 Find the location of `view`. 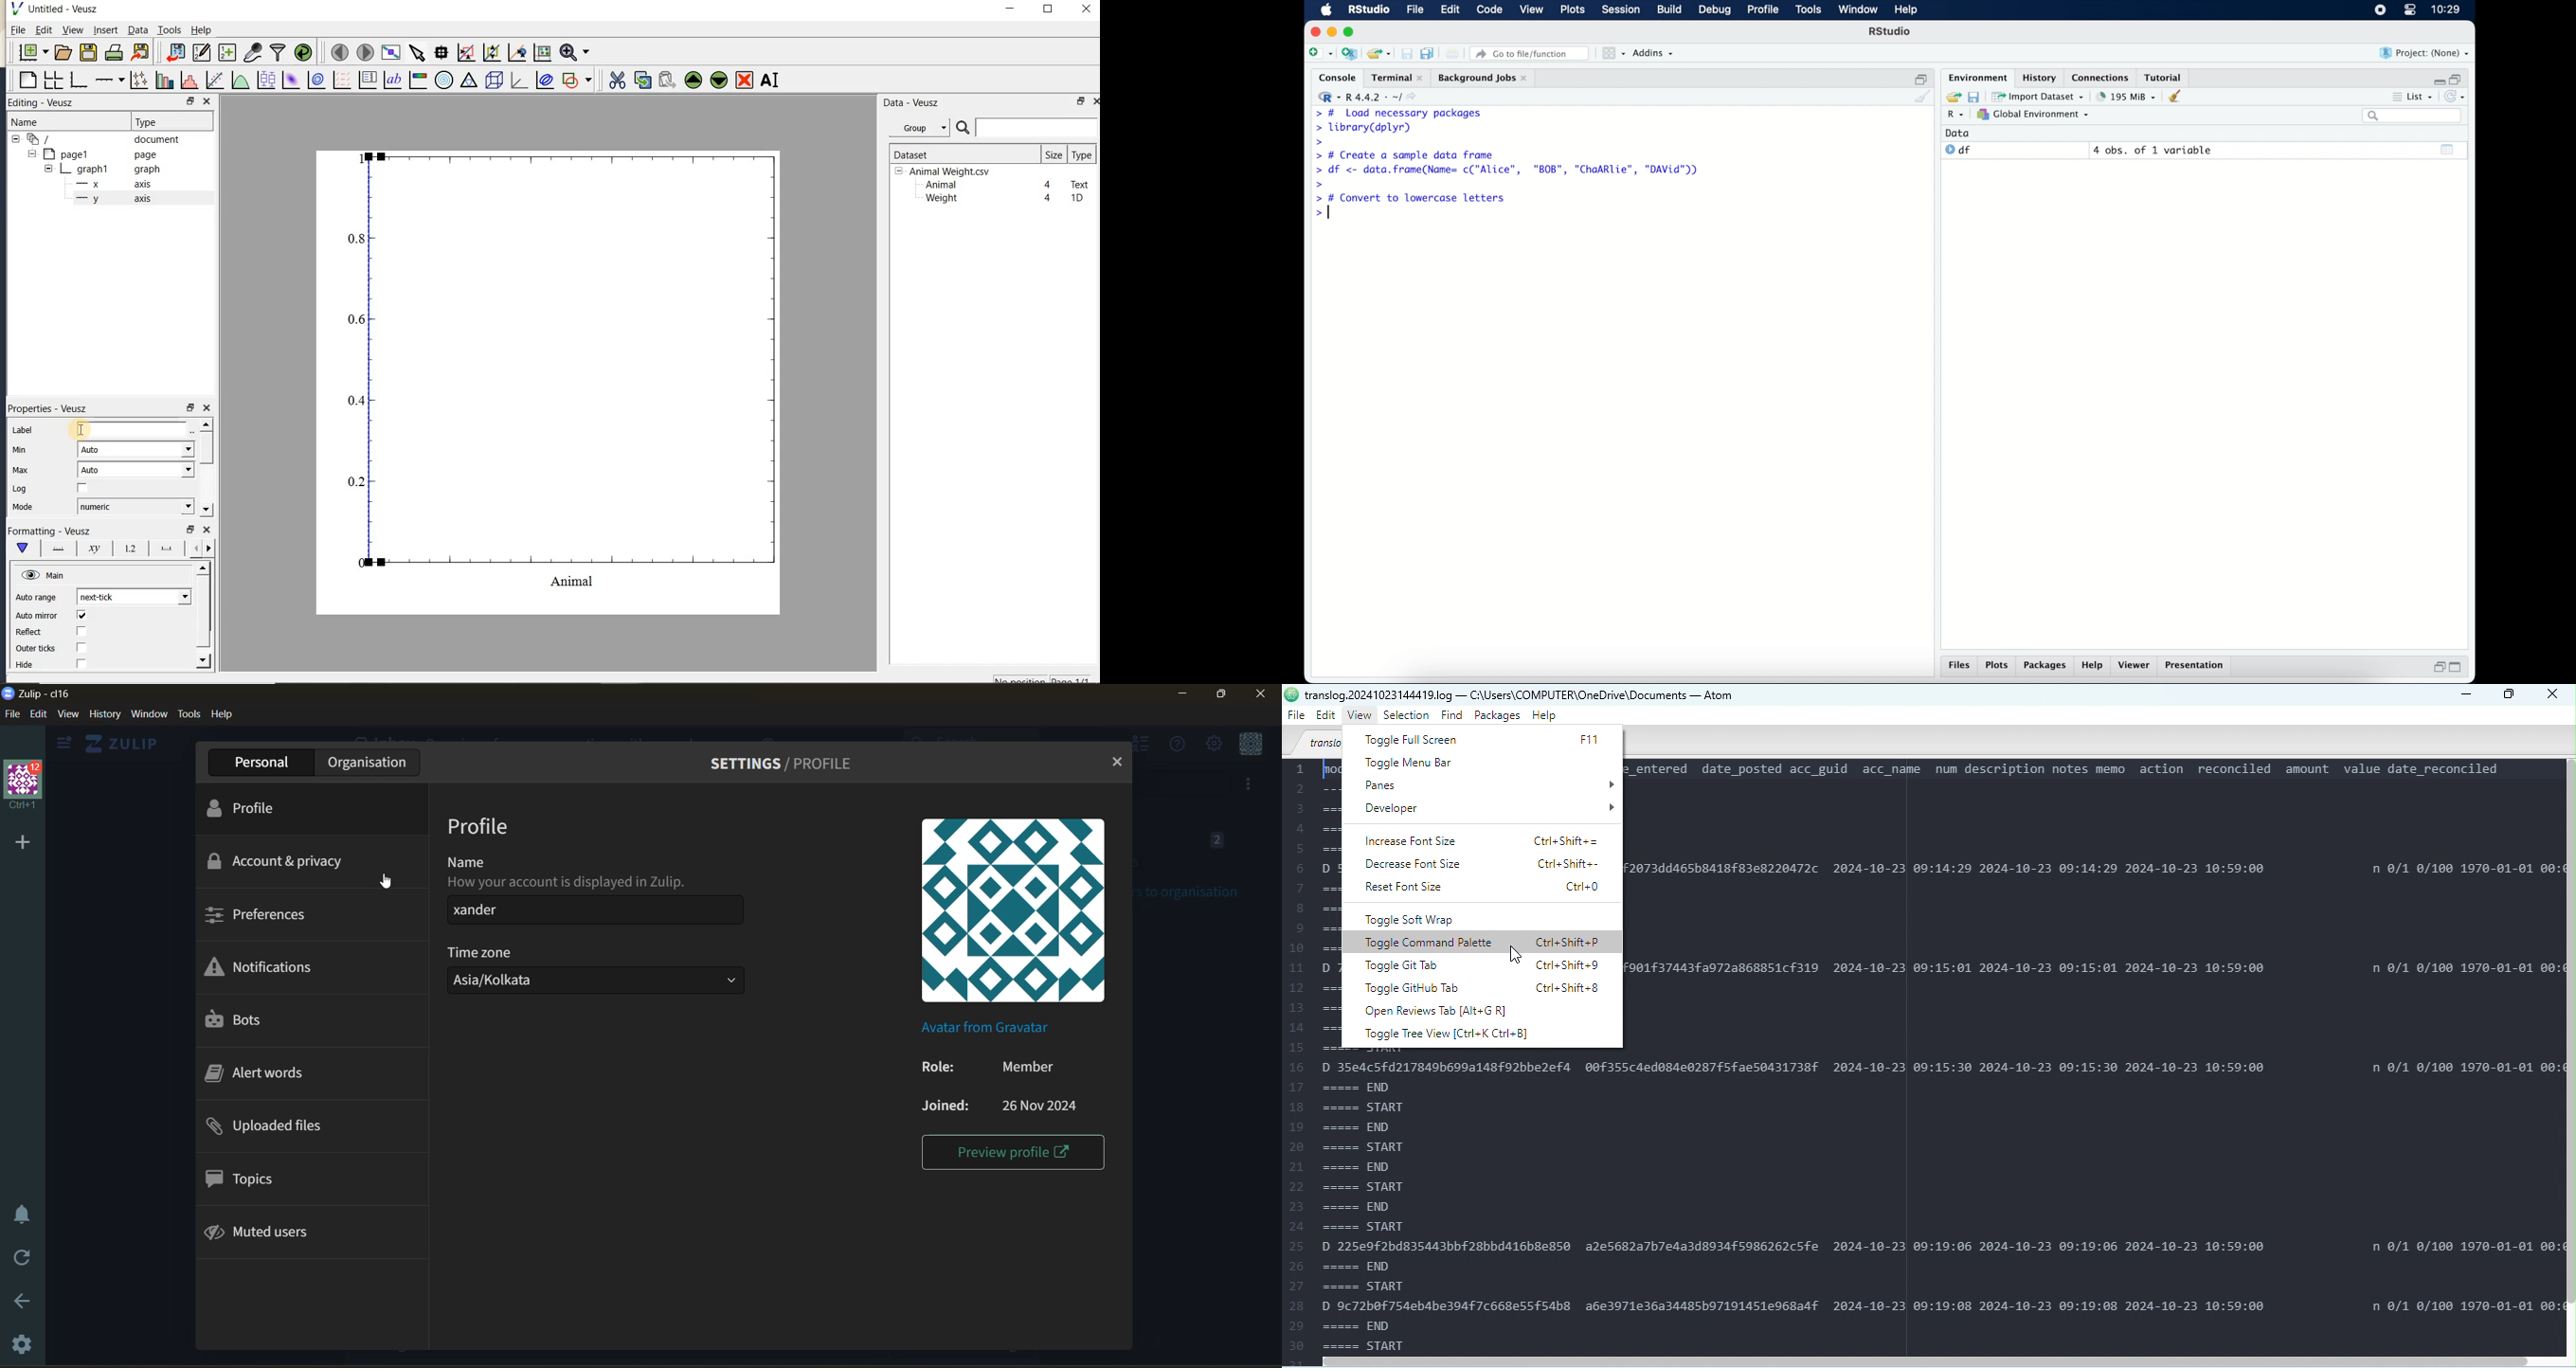

view is located at coordinates (1532, 11).